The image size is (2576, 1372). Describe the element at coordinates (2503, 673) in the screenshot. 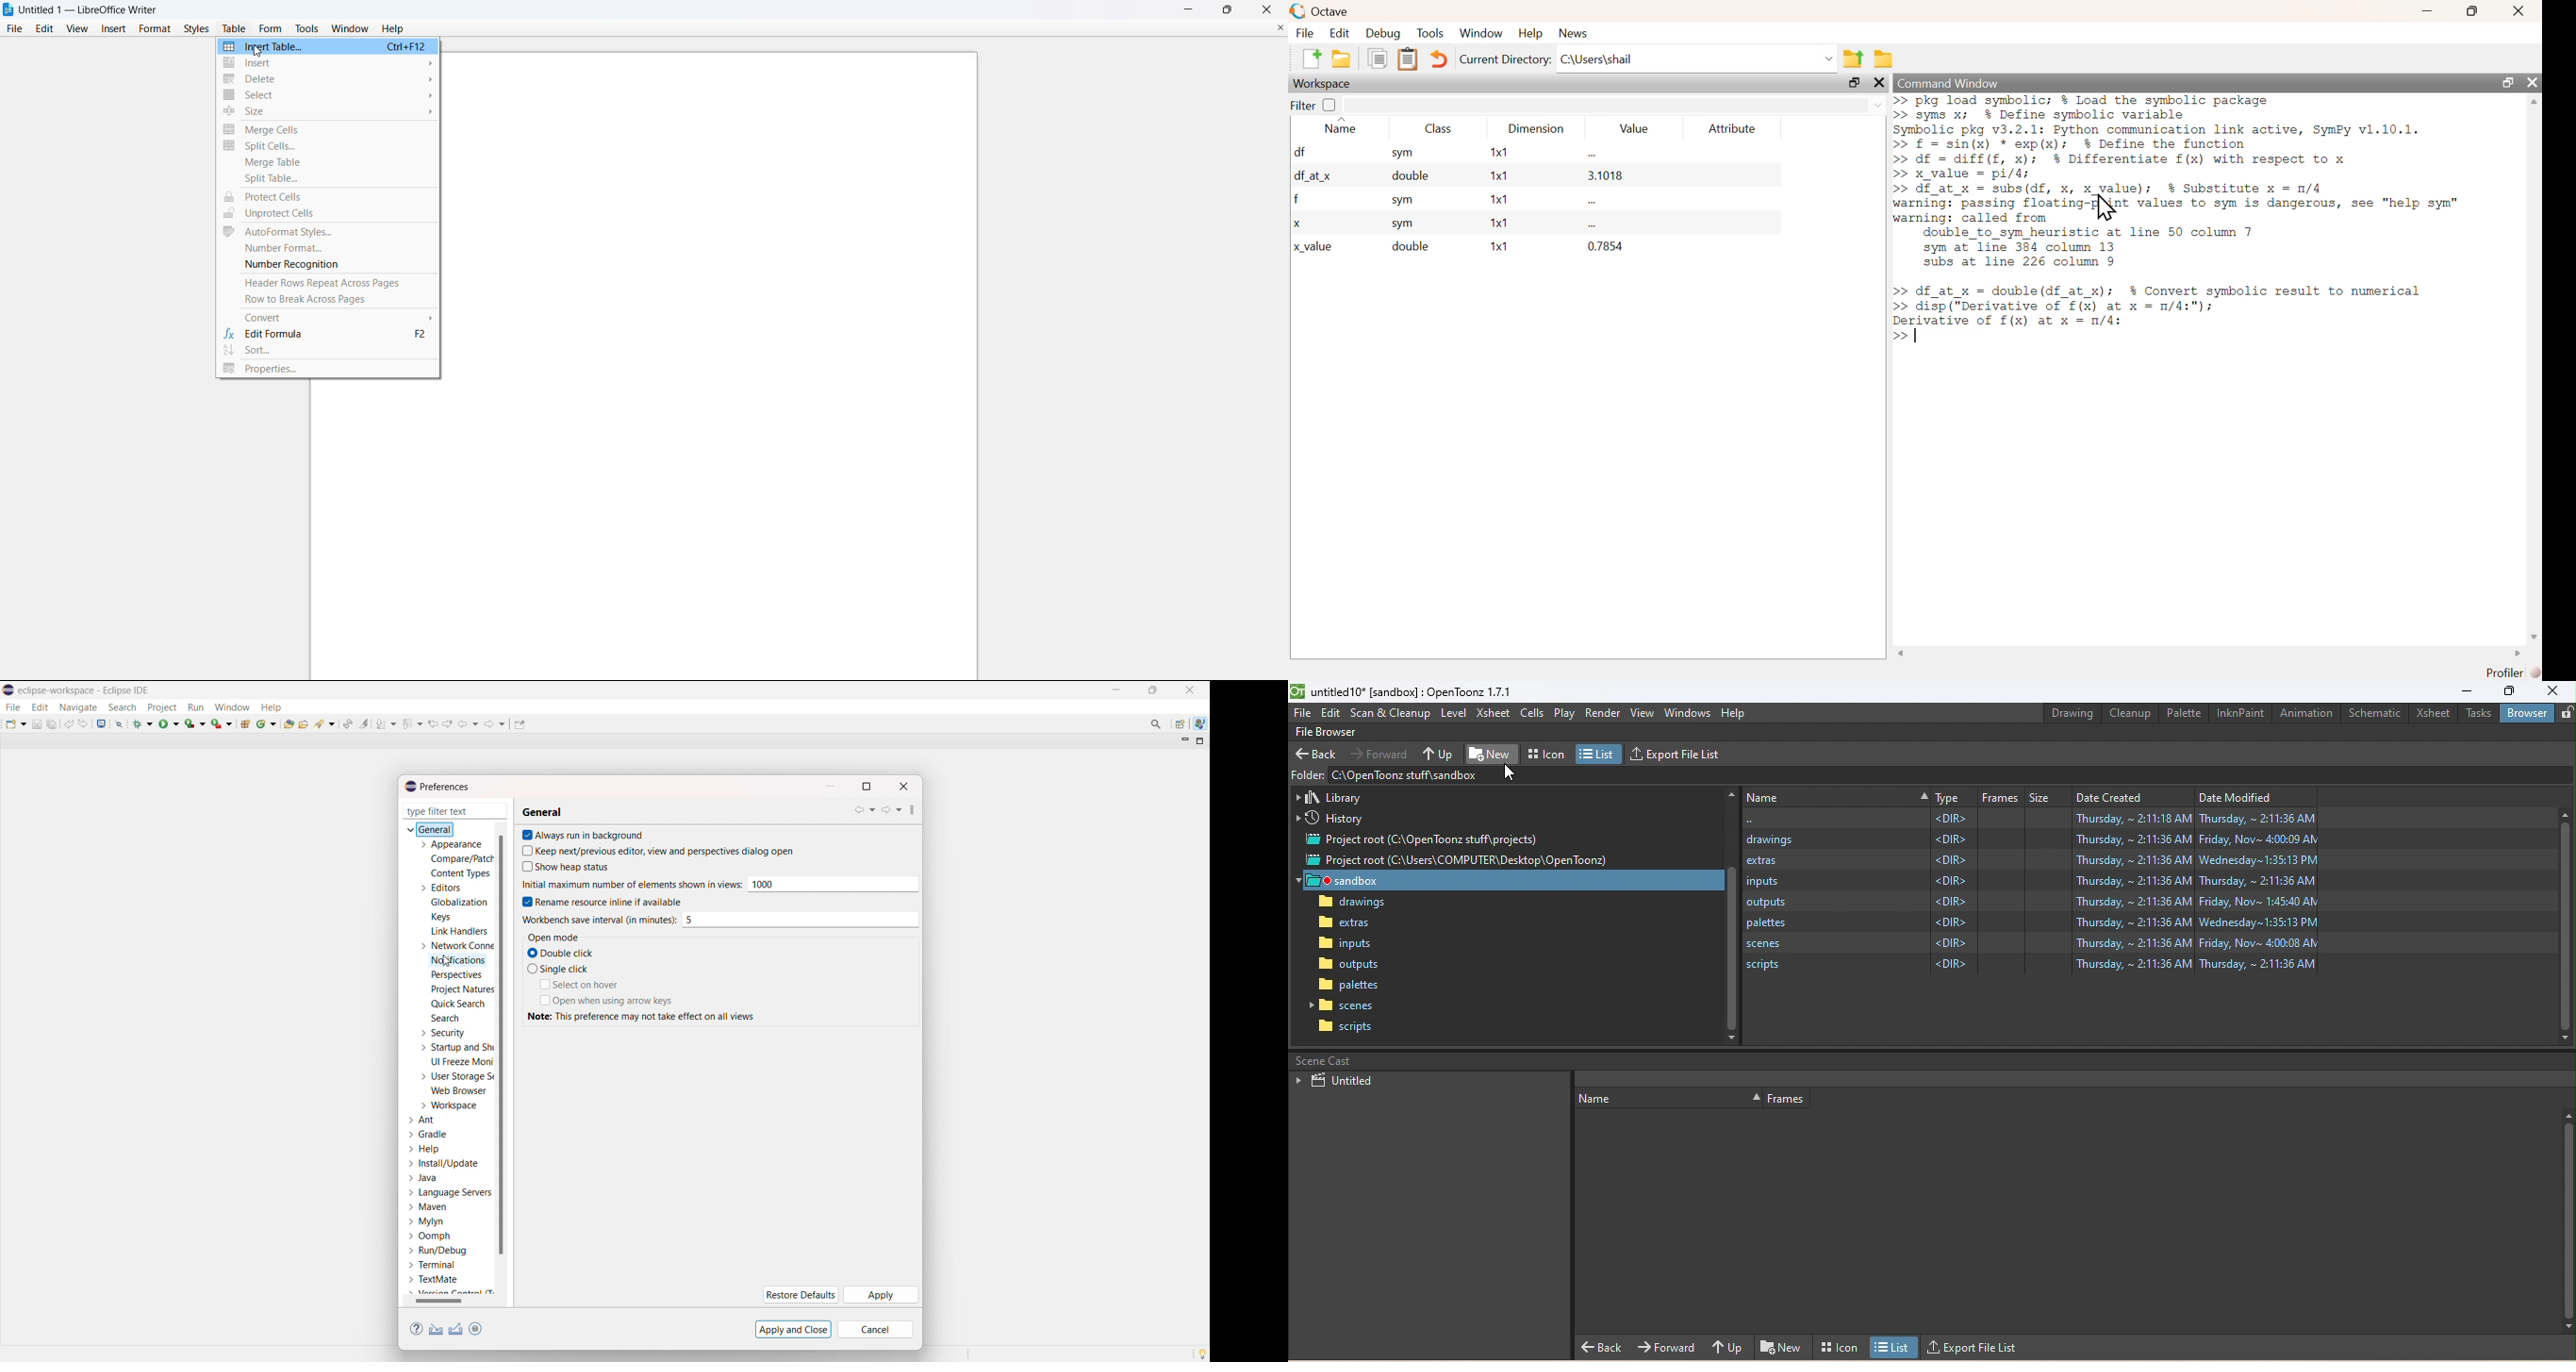

I see `Profiler` at that location.